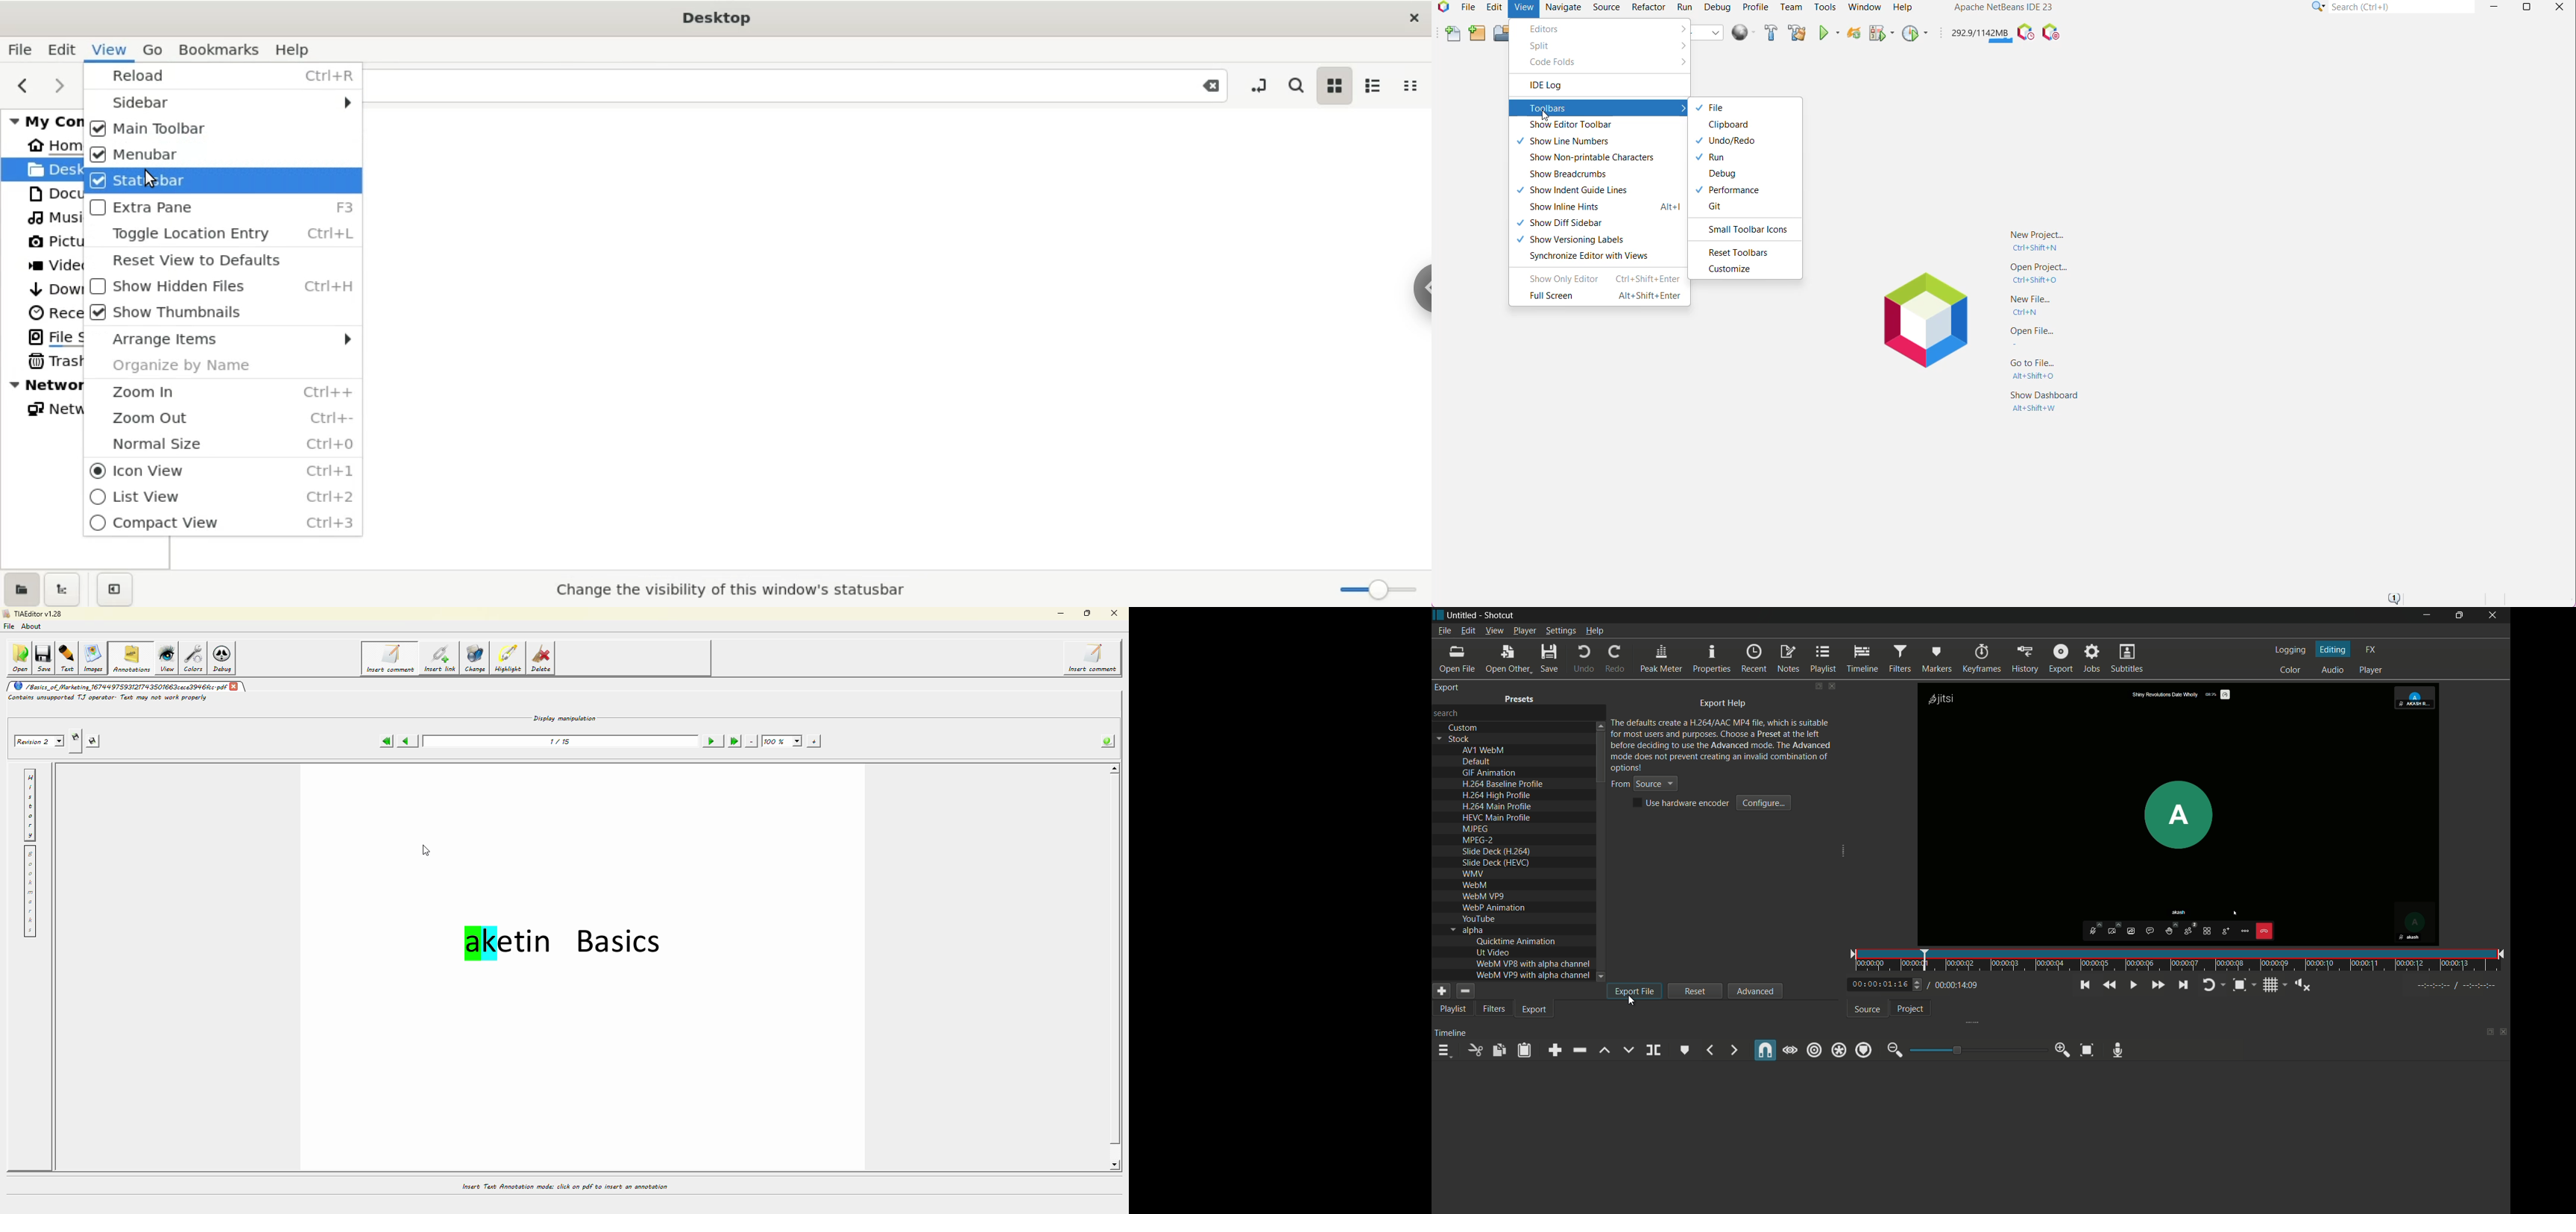 This screenshot has width=2576, height=1232. What do you see at coordinates (2127, 659) in the screenshot?
I see `subtitles` at bounding box center [2127, 659].